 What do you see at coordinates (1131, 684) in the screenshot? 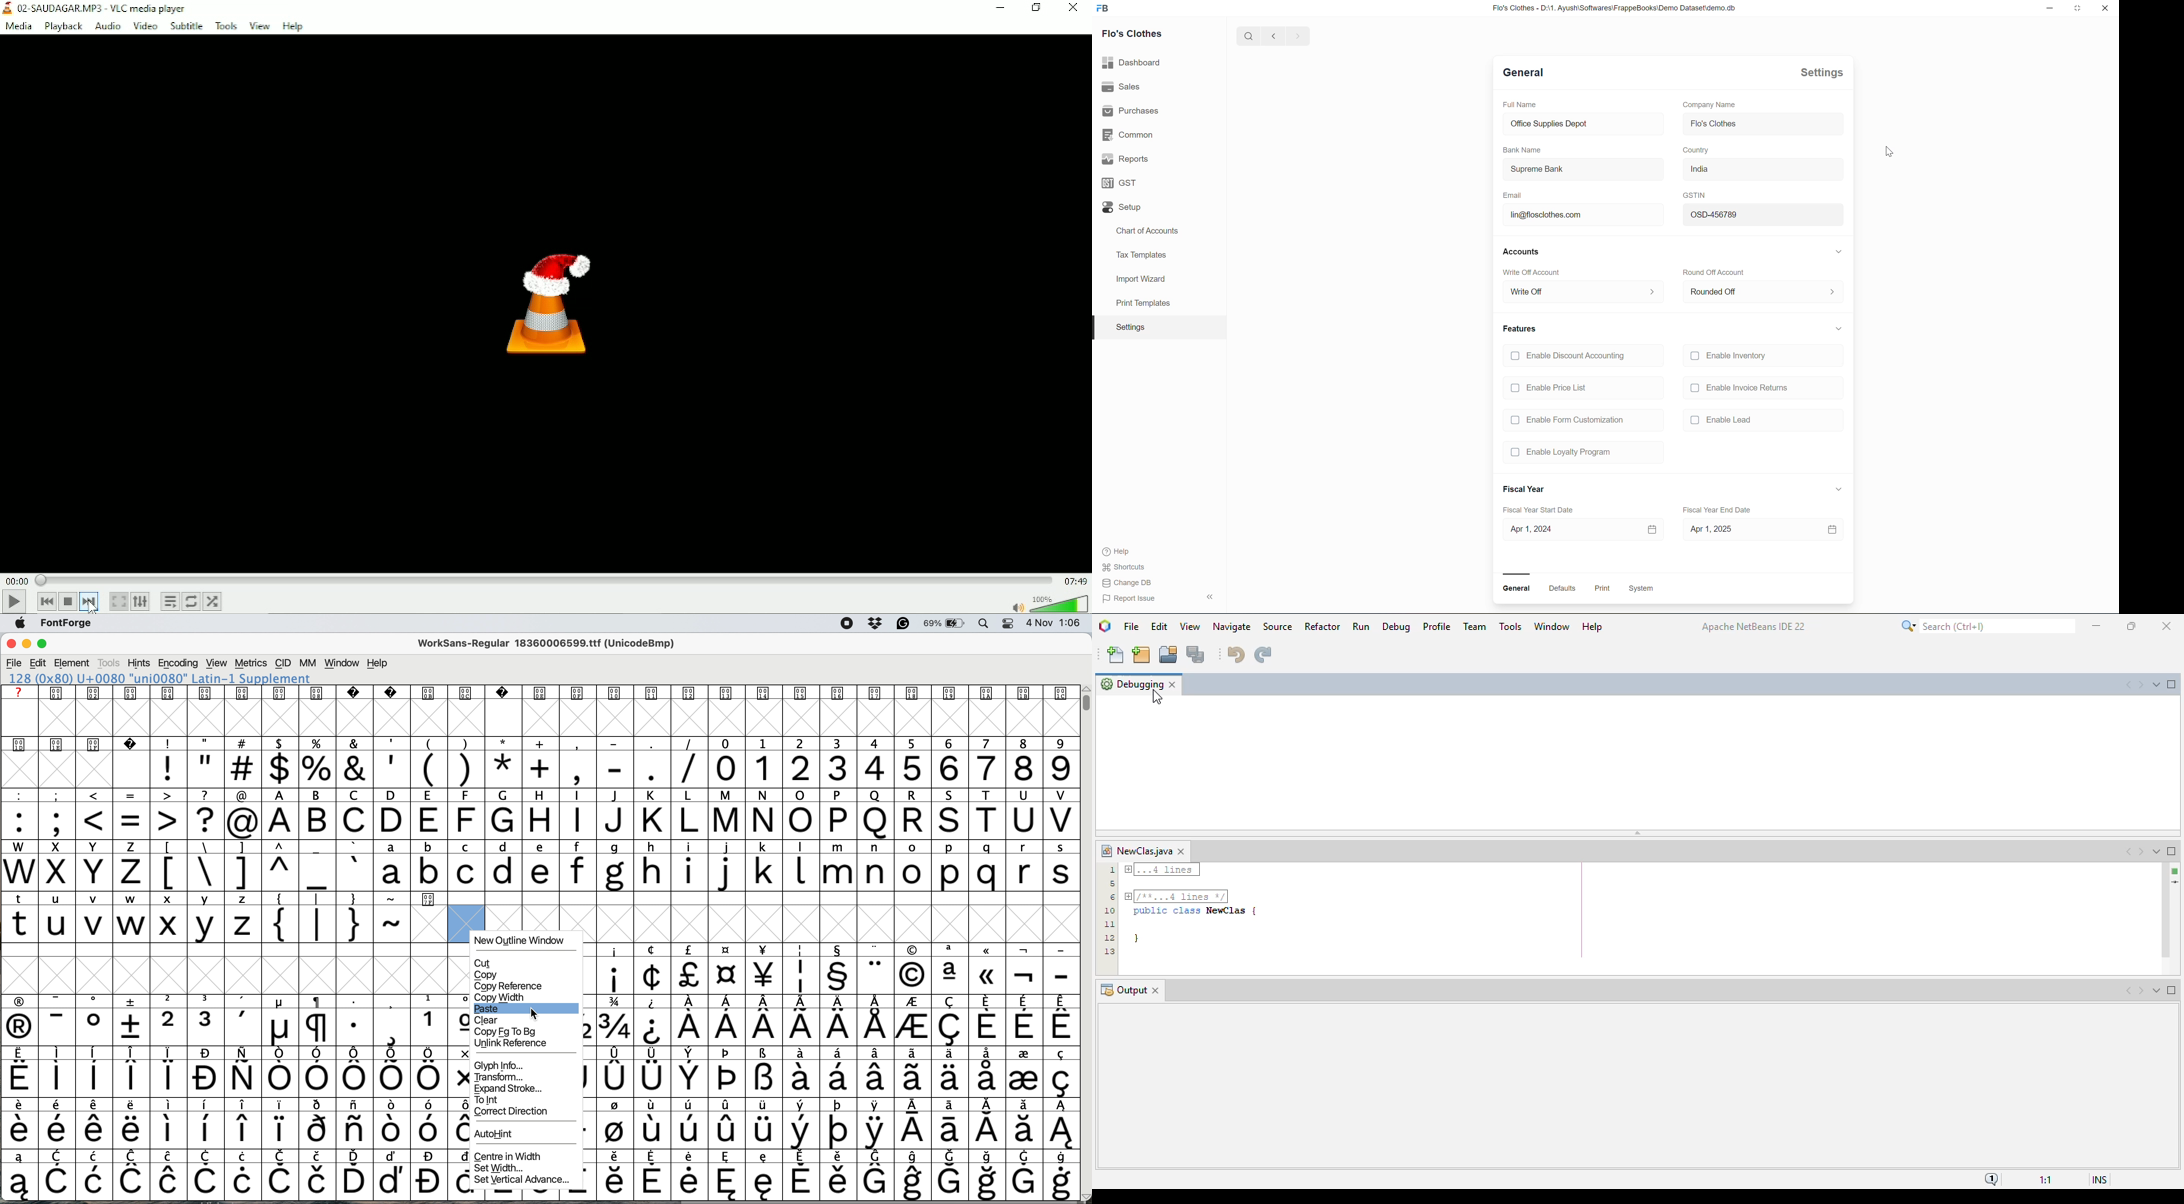
I see `debugging` at bounding box center [1131, 684].